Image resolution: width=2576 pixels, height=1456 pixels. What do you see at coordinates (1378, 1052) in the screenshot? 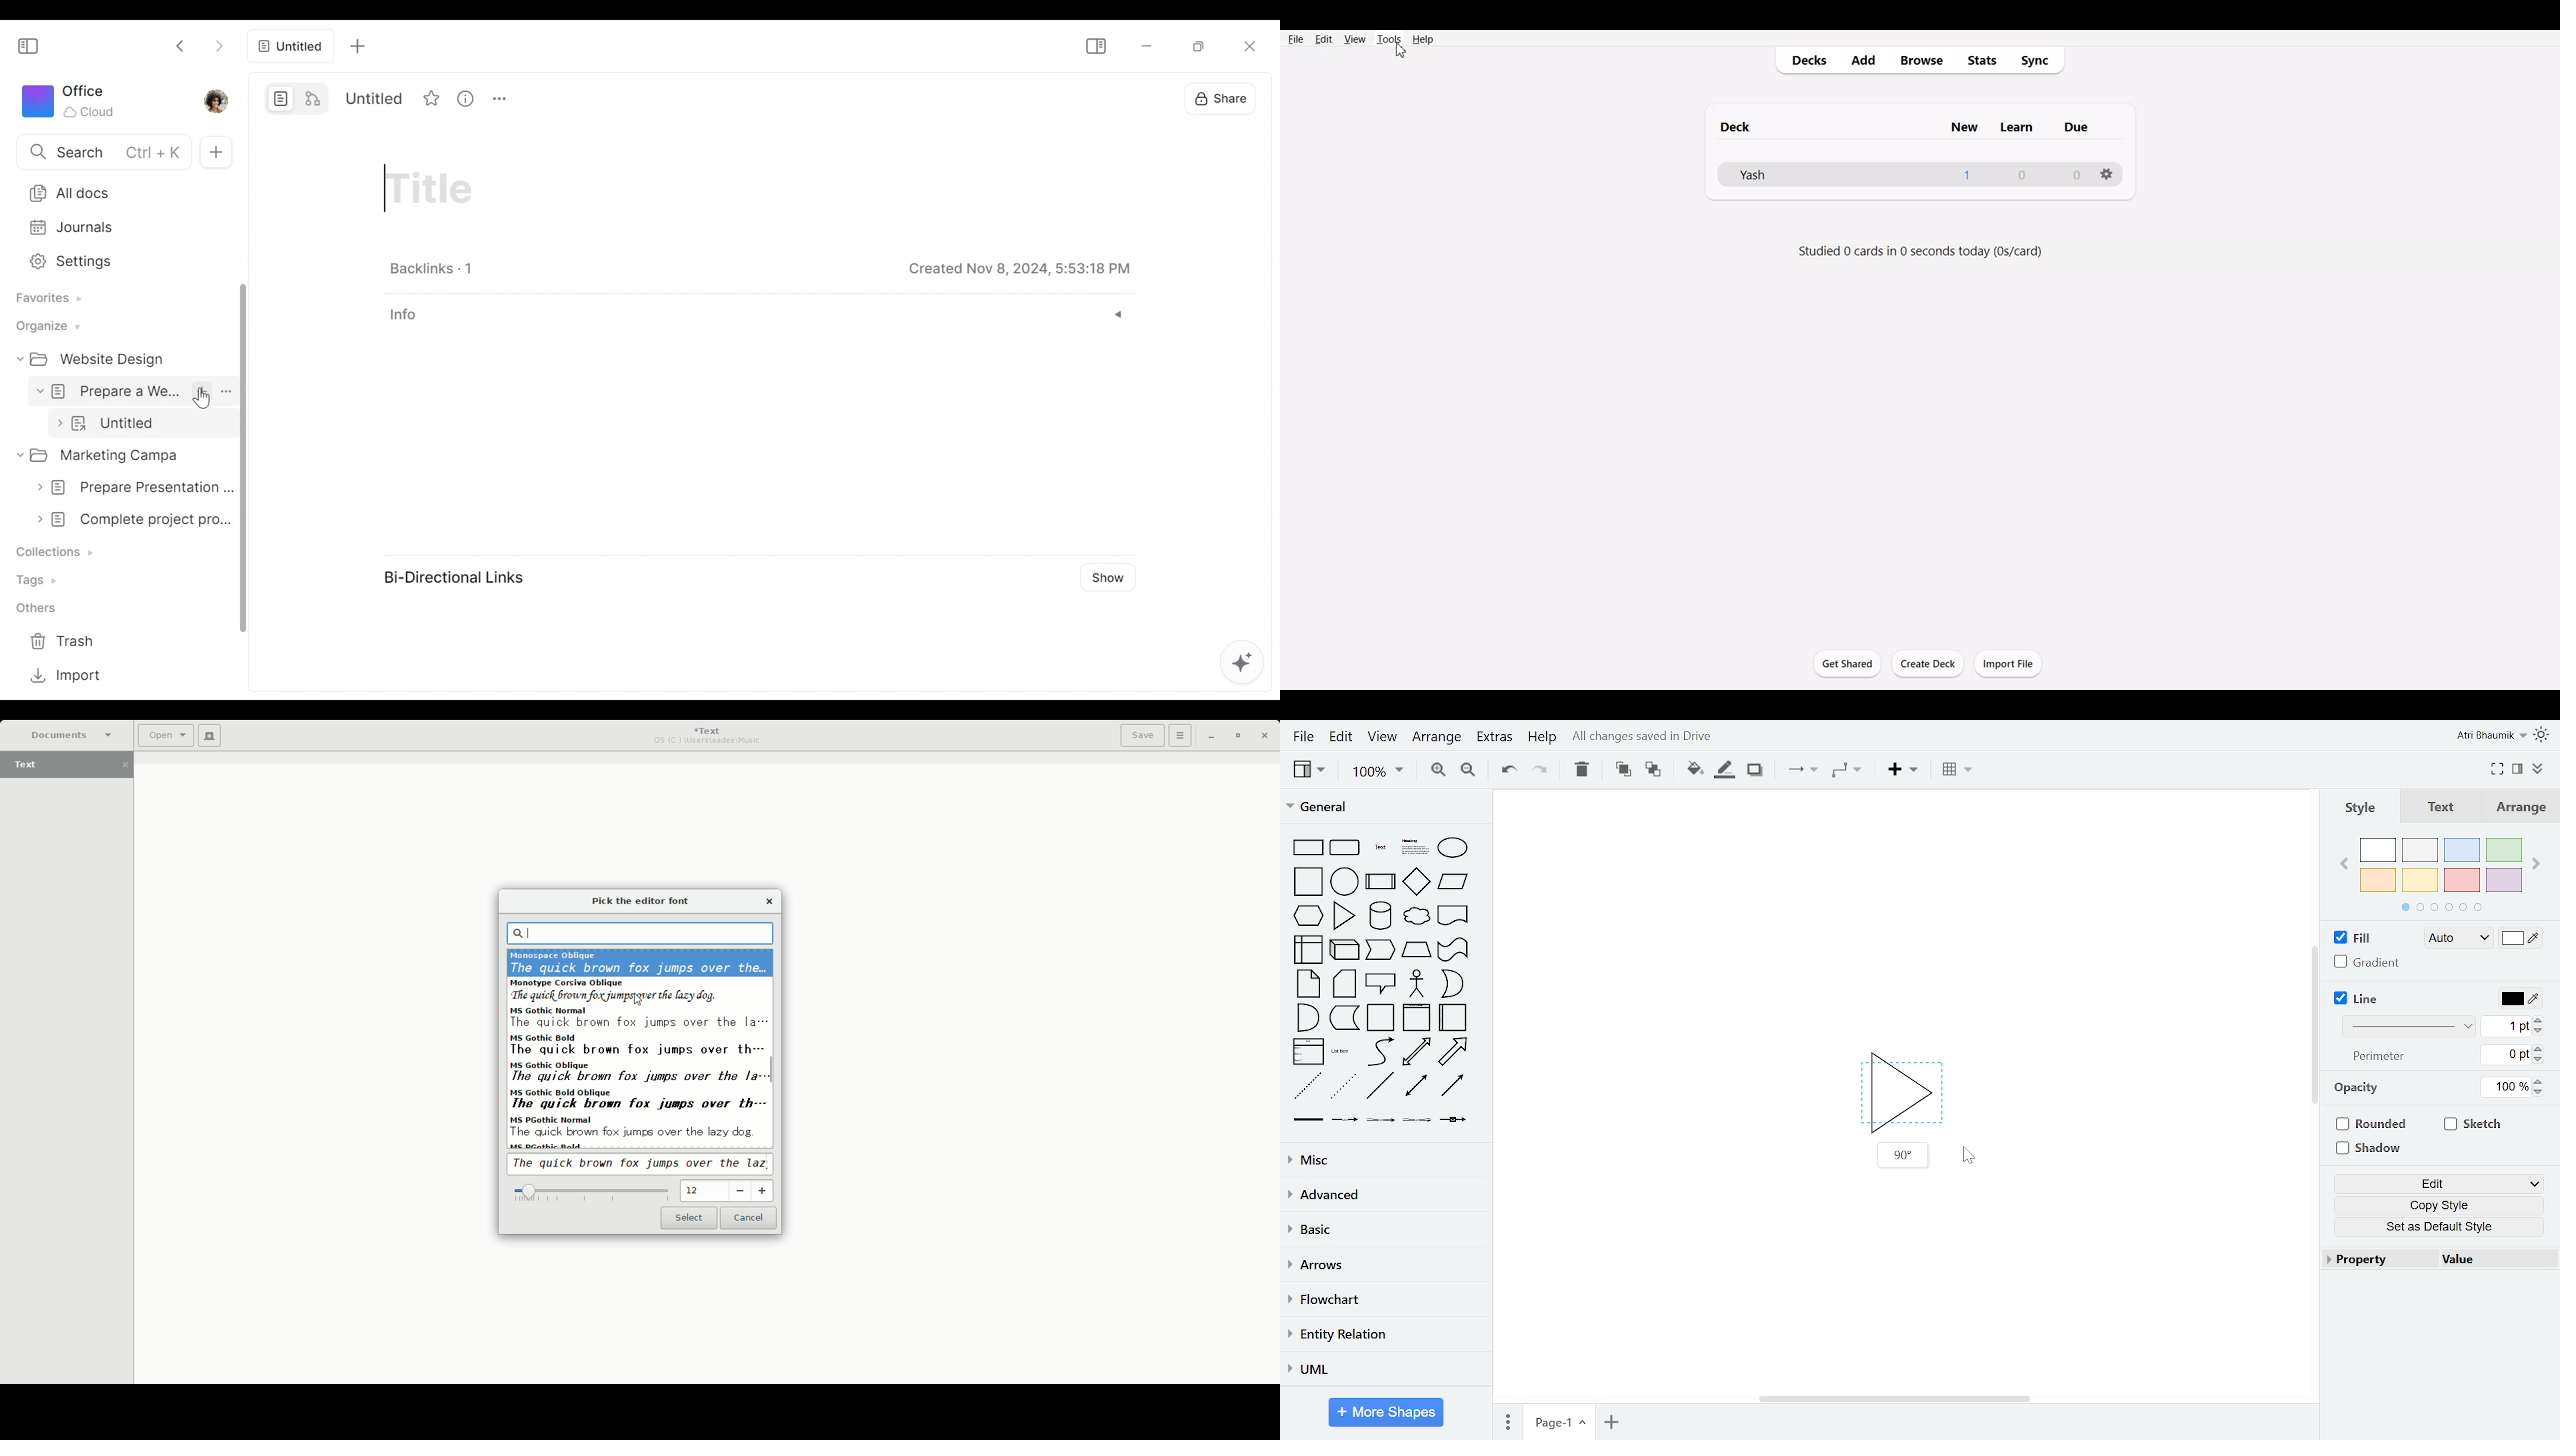
I see `curve` at bounding box center [1378, 1052].